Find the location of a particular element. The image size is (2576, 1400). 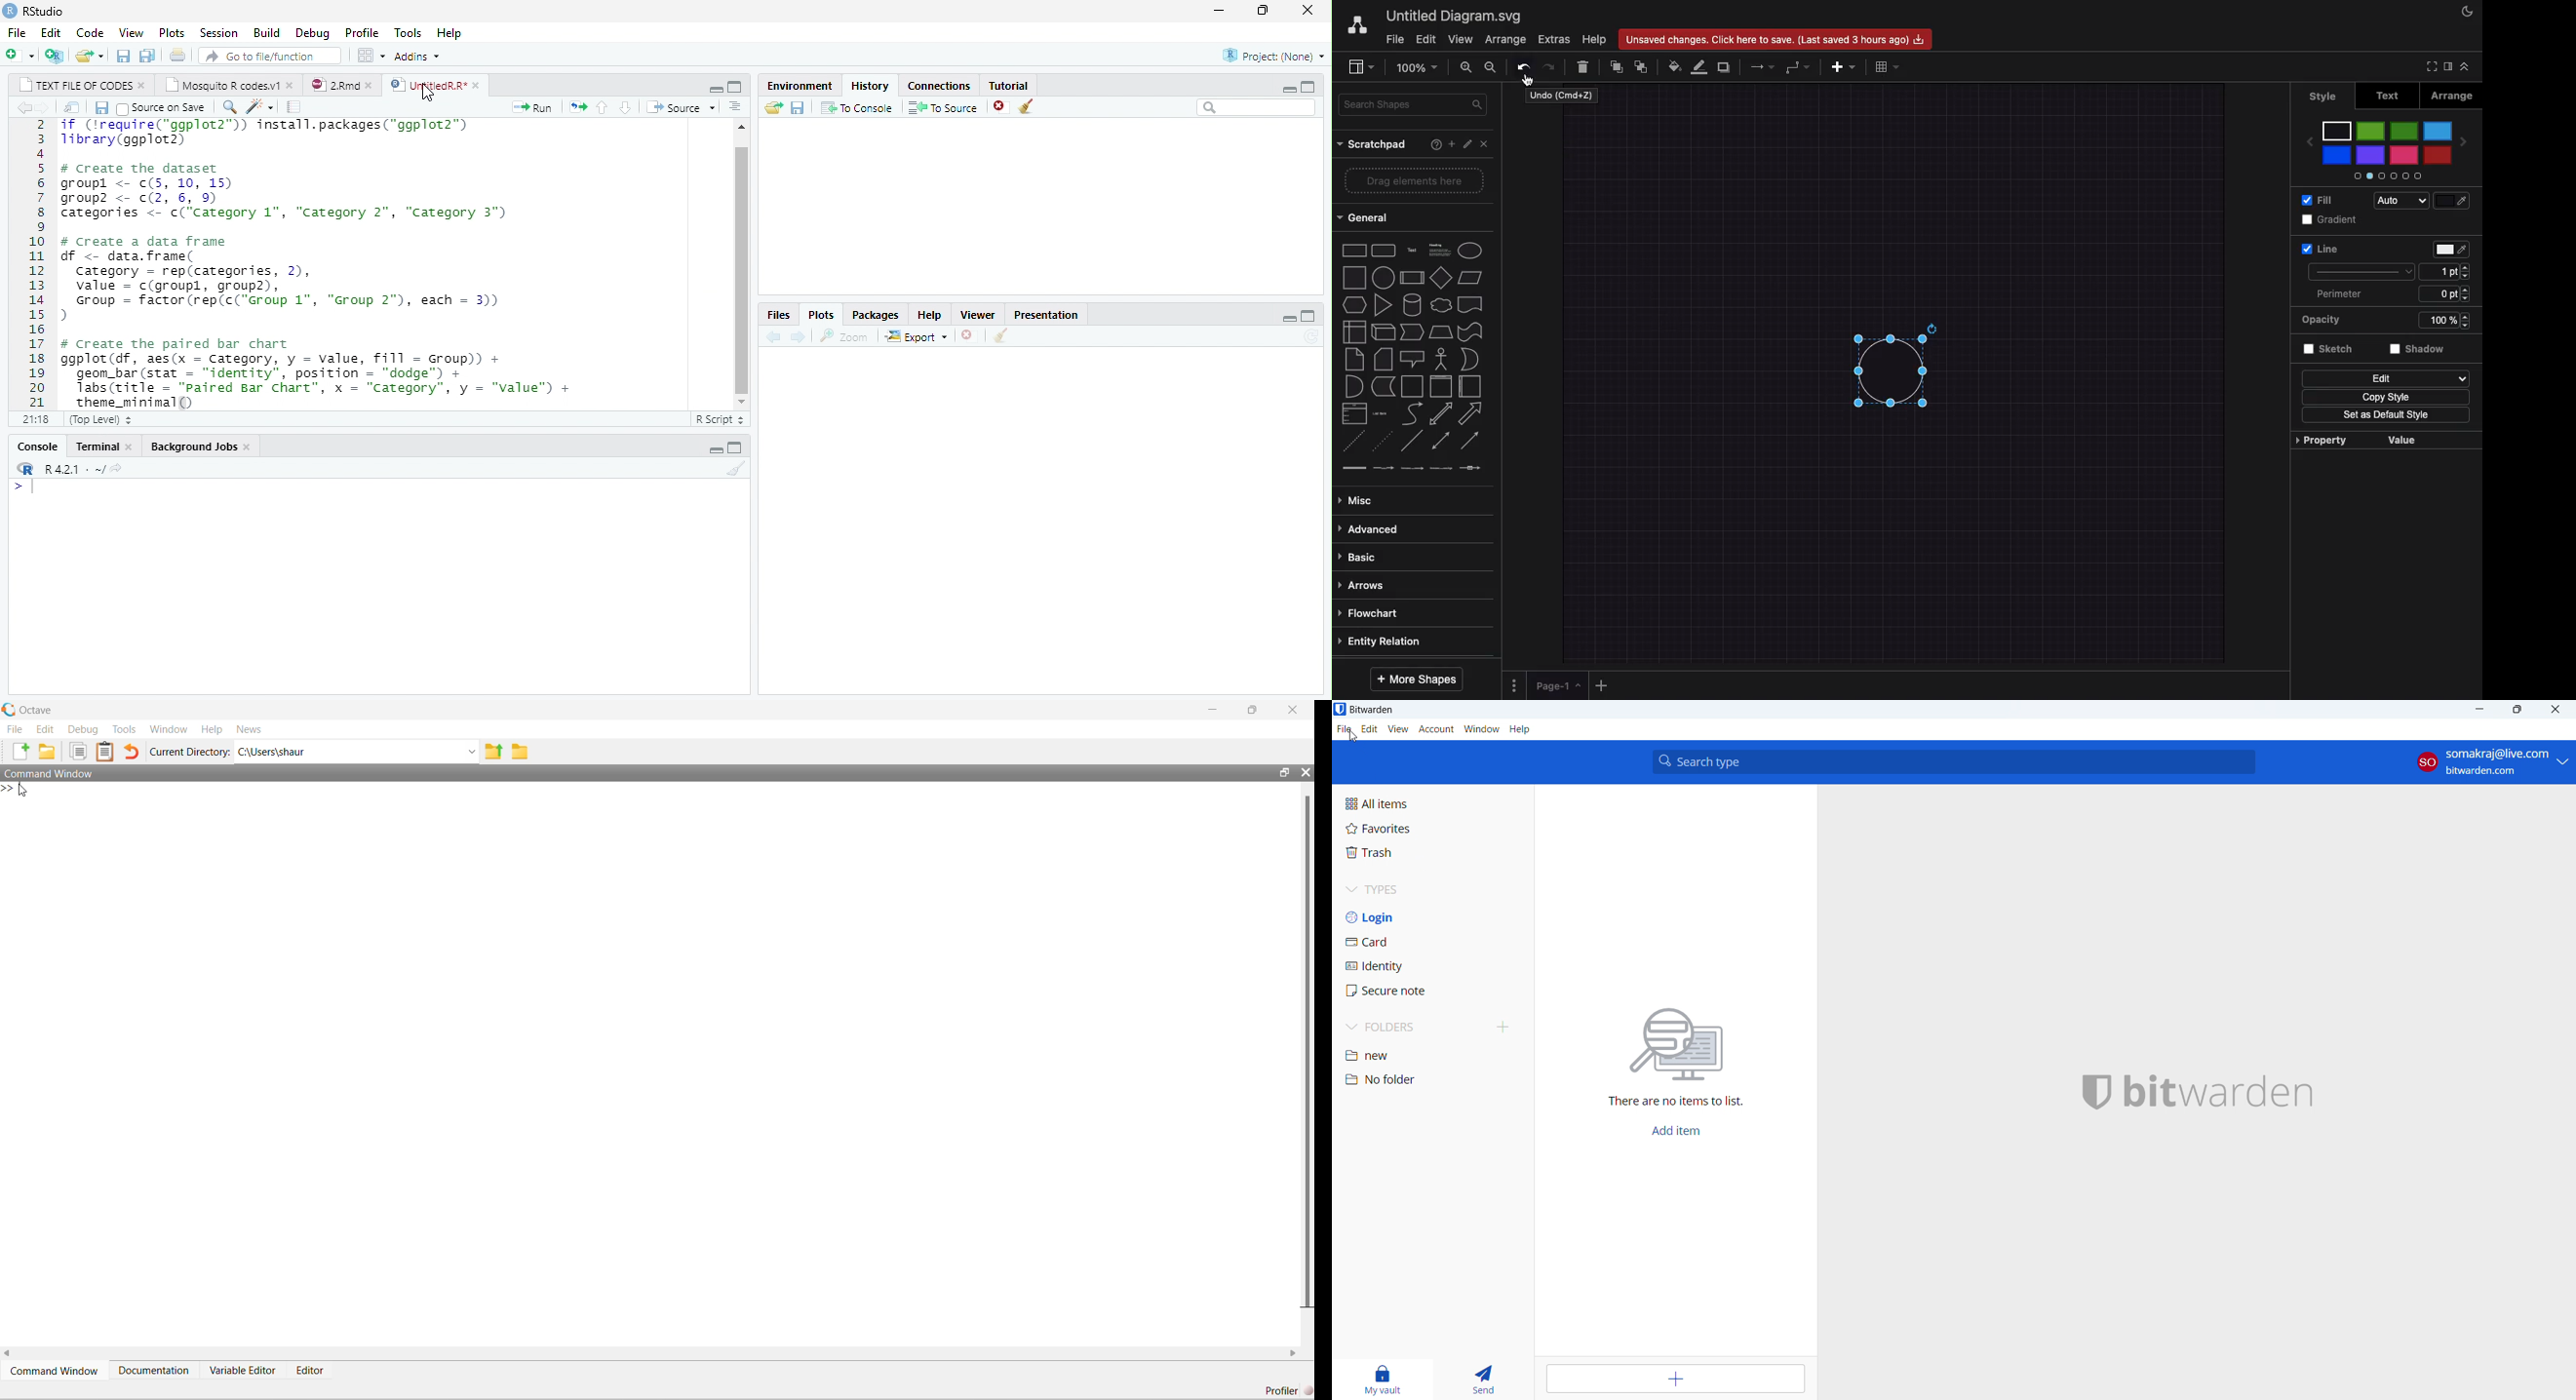

close is located at coordinates (1306, 11).